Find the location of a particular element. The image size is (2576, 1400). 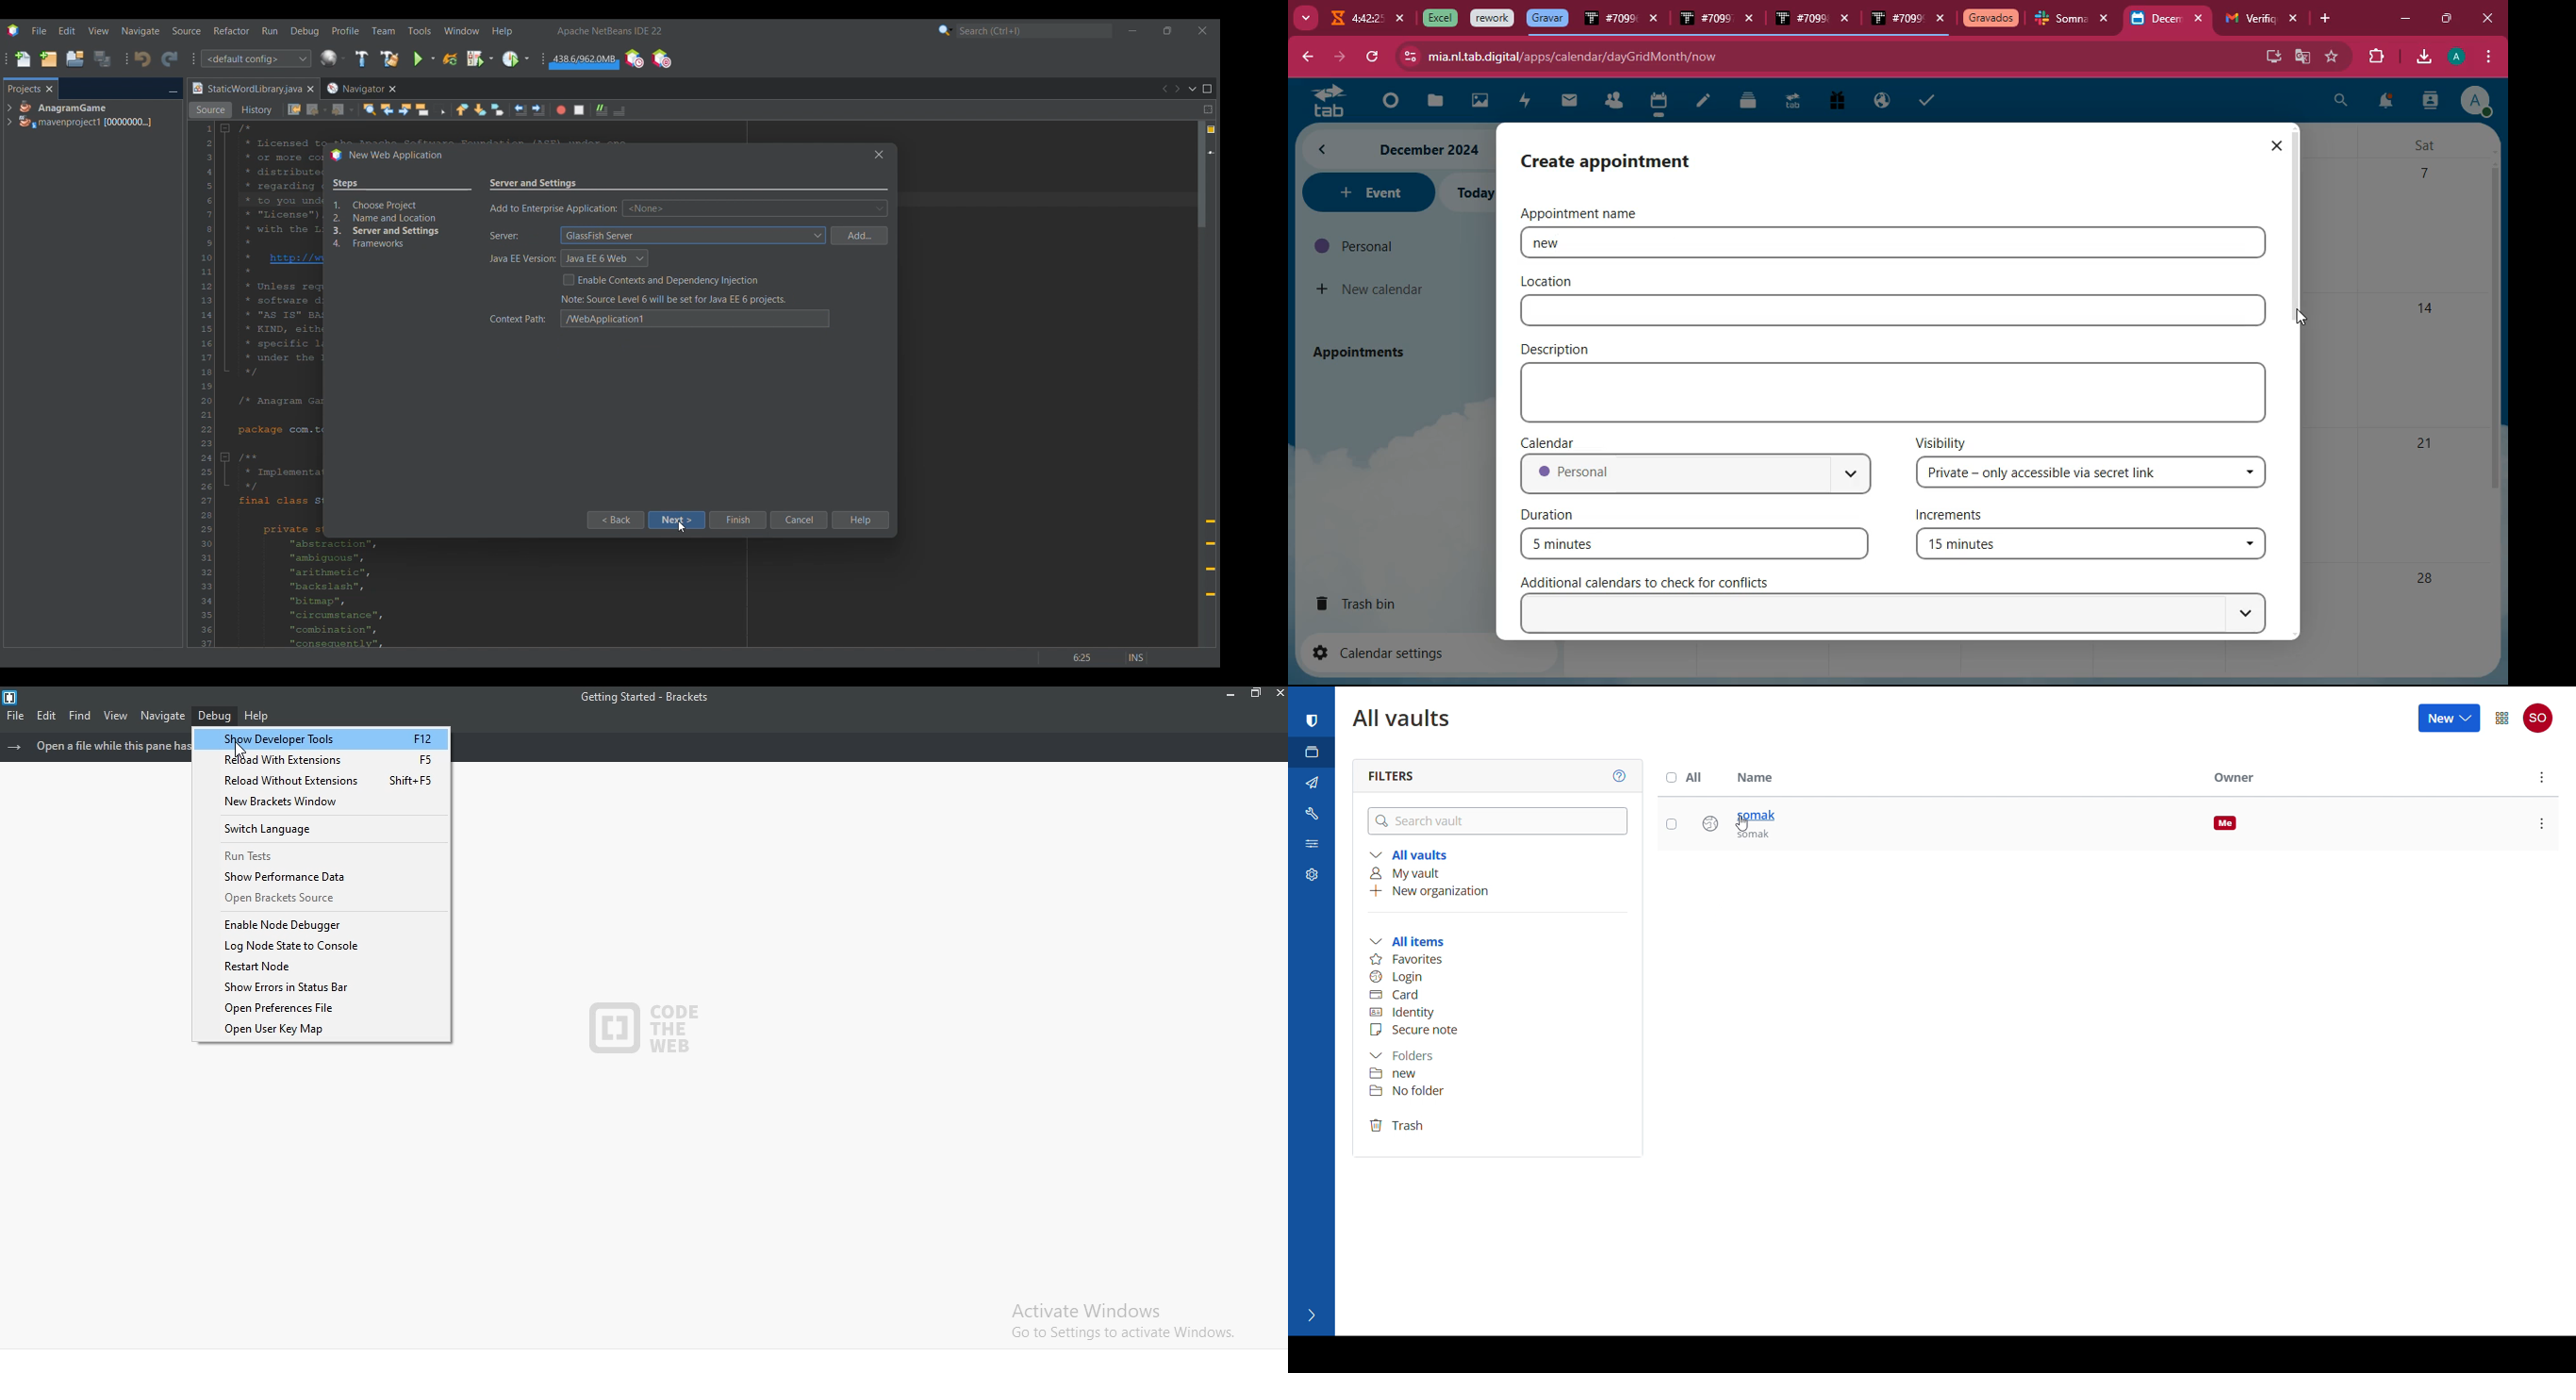

files is located at coordinates (1432, 102).